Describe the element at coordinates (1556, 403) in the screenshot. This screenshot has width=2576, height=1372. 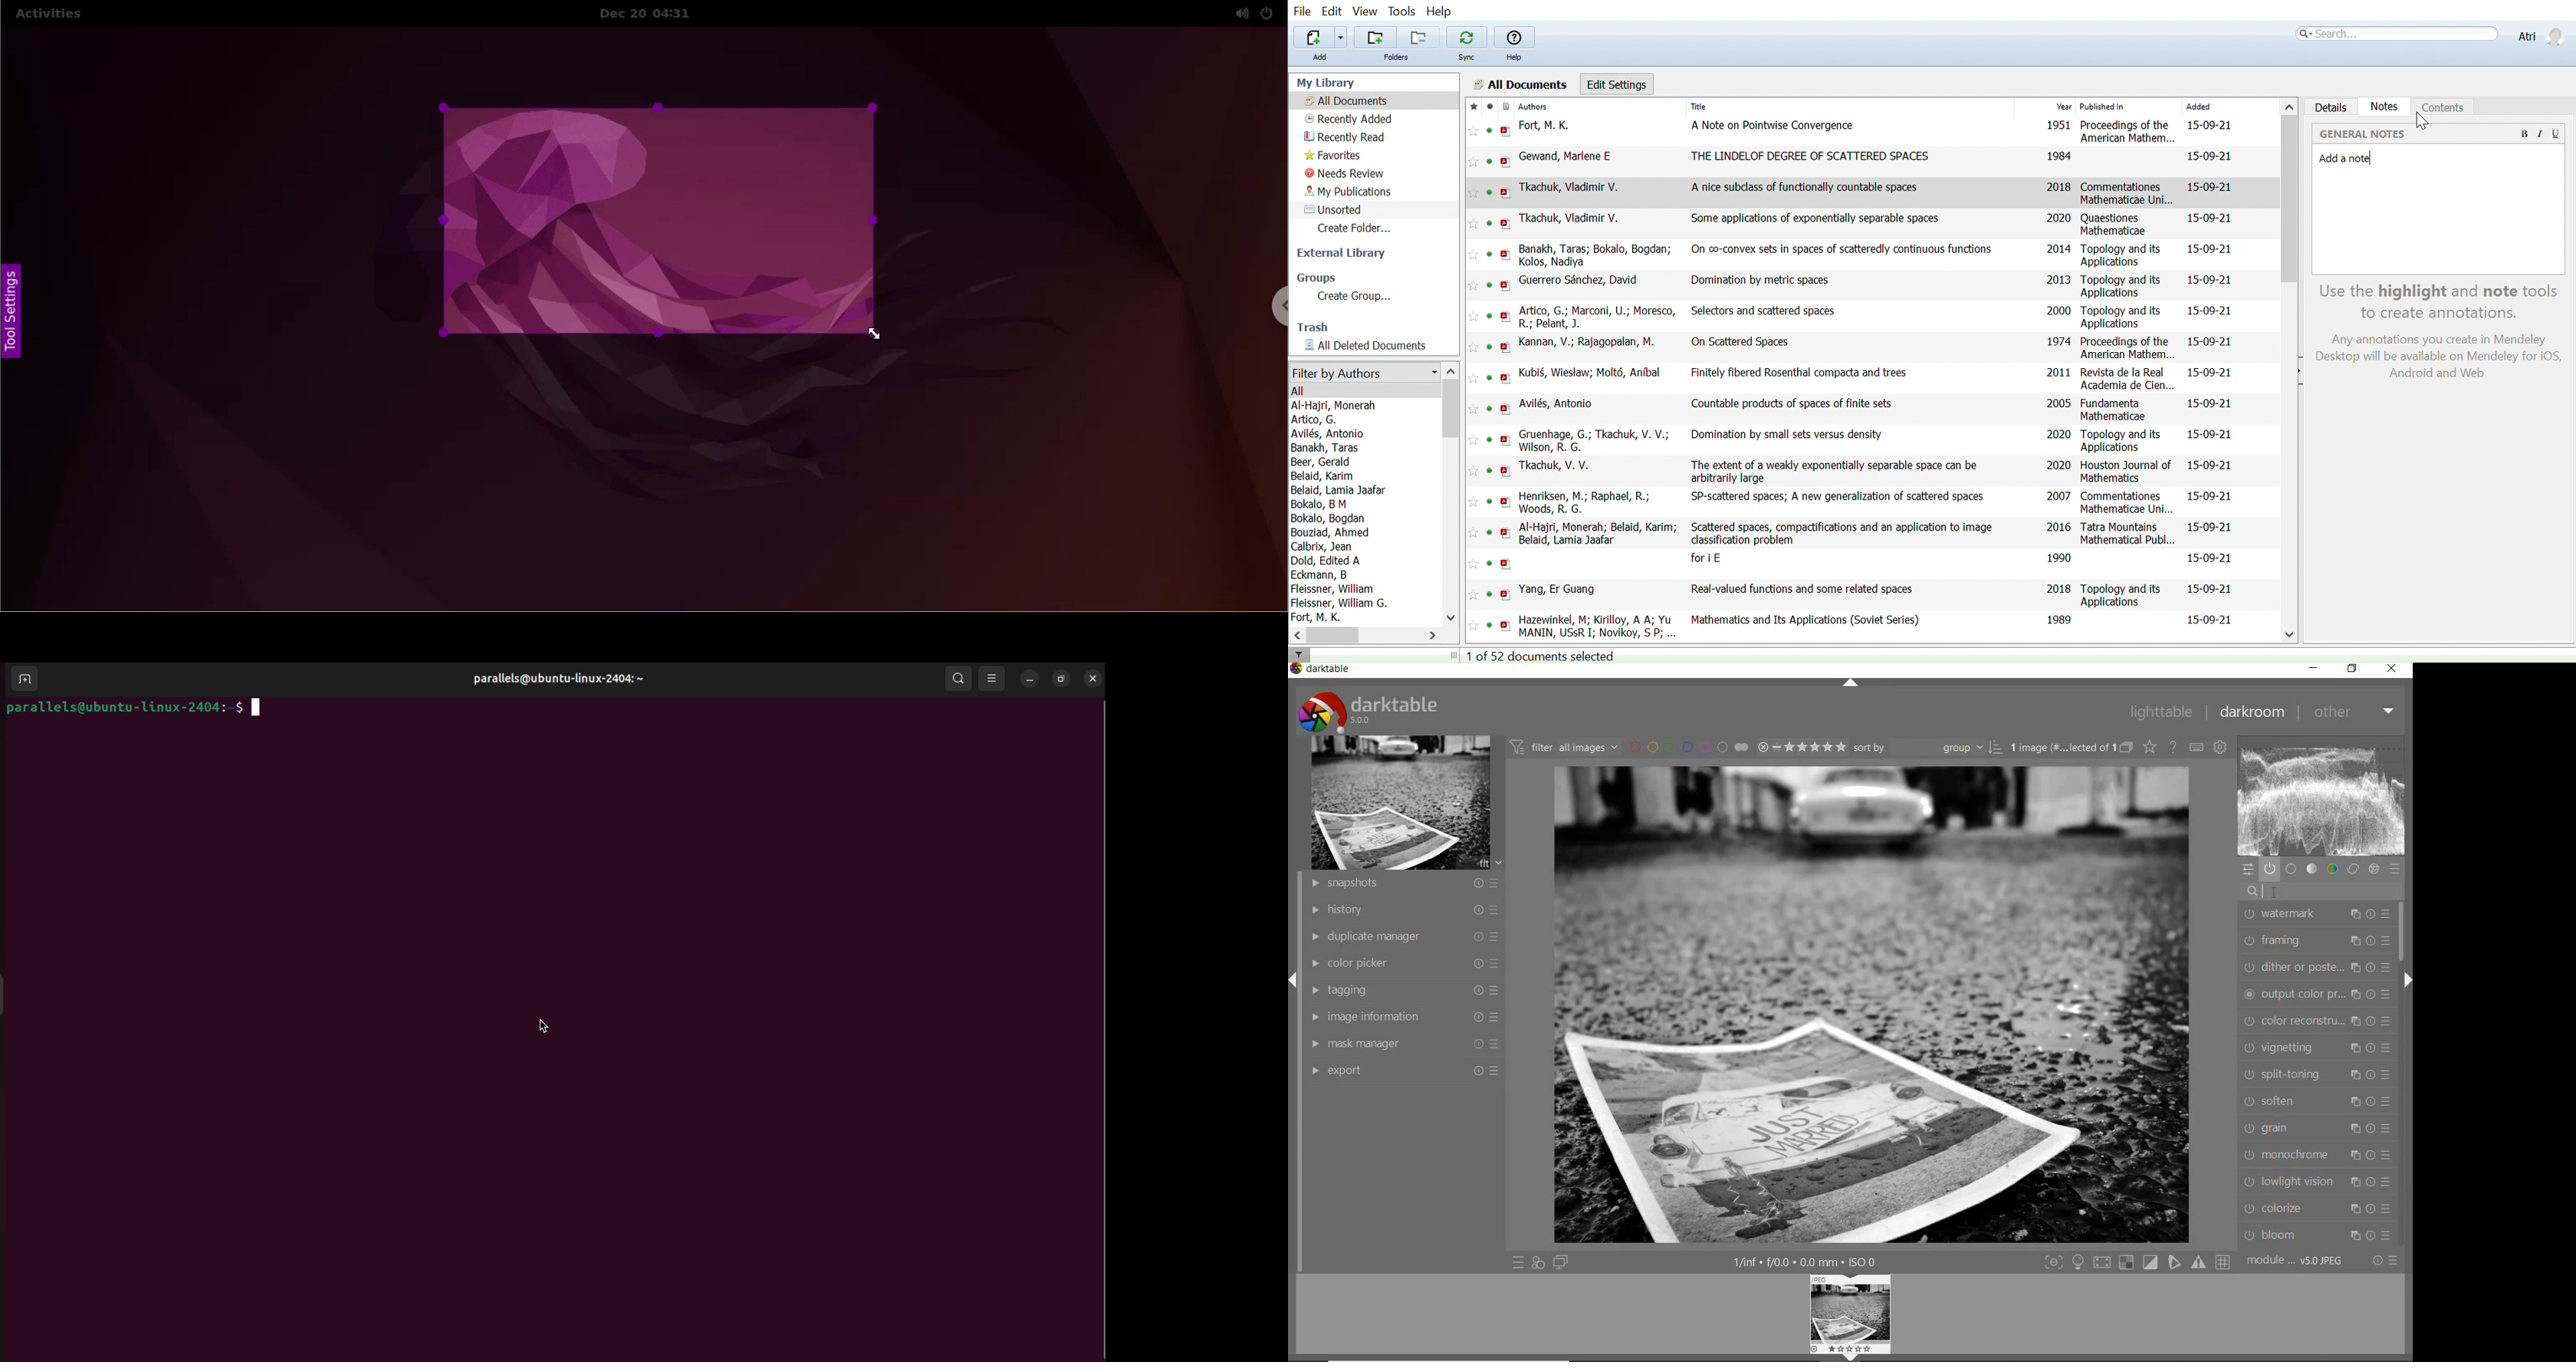
I see `Avilés, Antonio` at that location.